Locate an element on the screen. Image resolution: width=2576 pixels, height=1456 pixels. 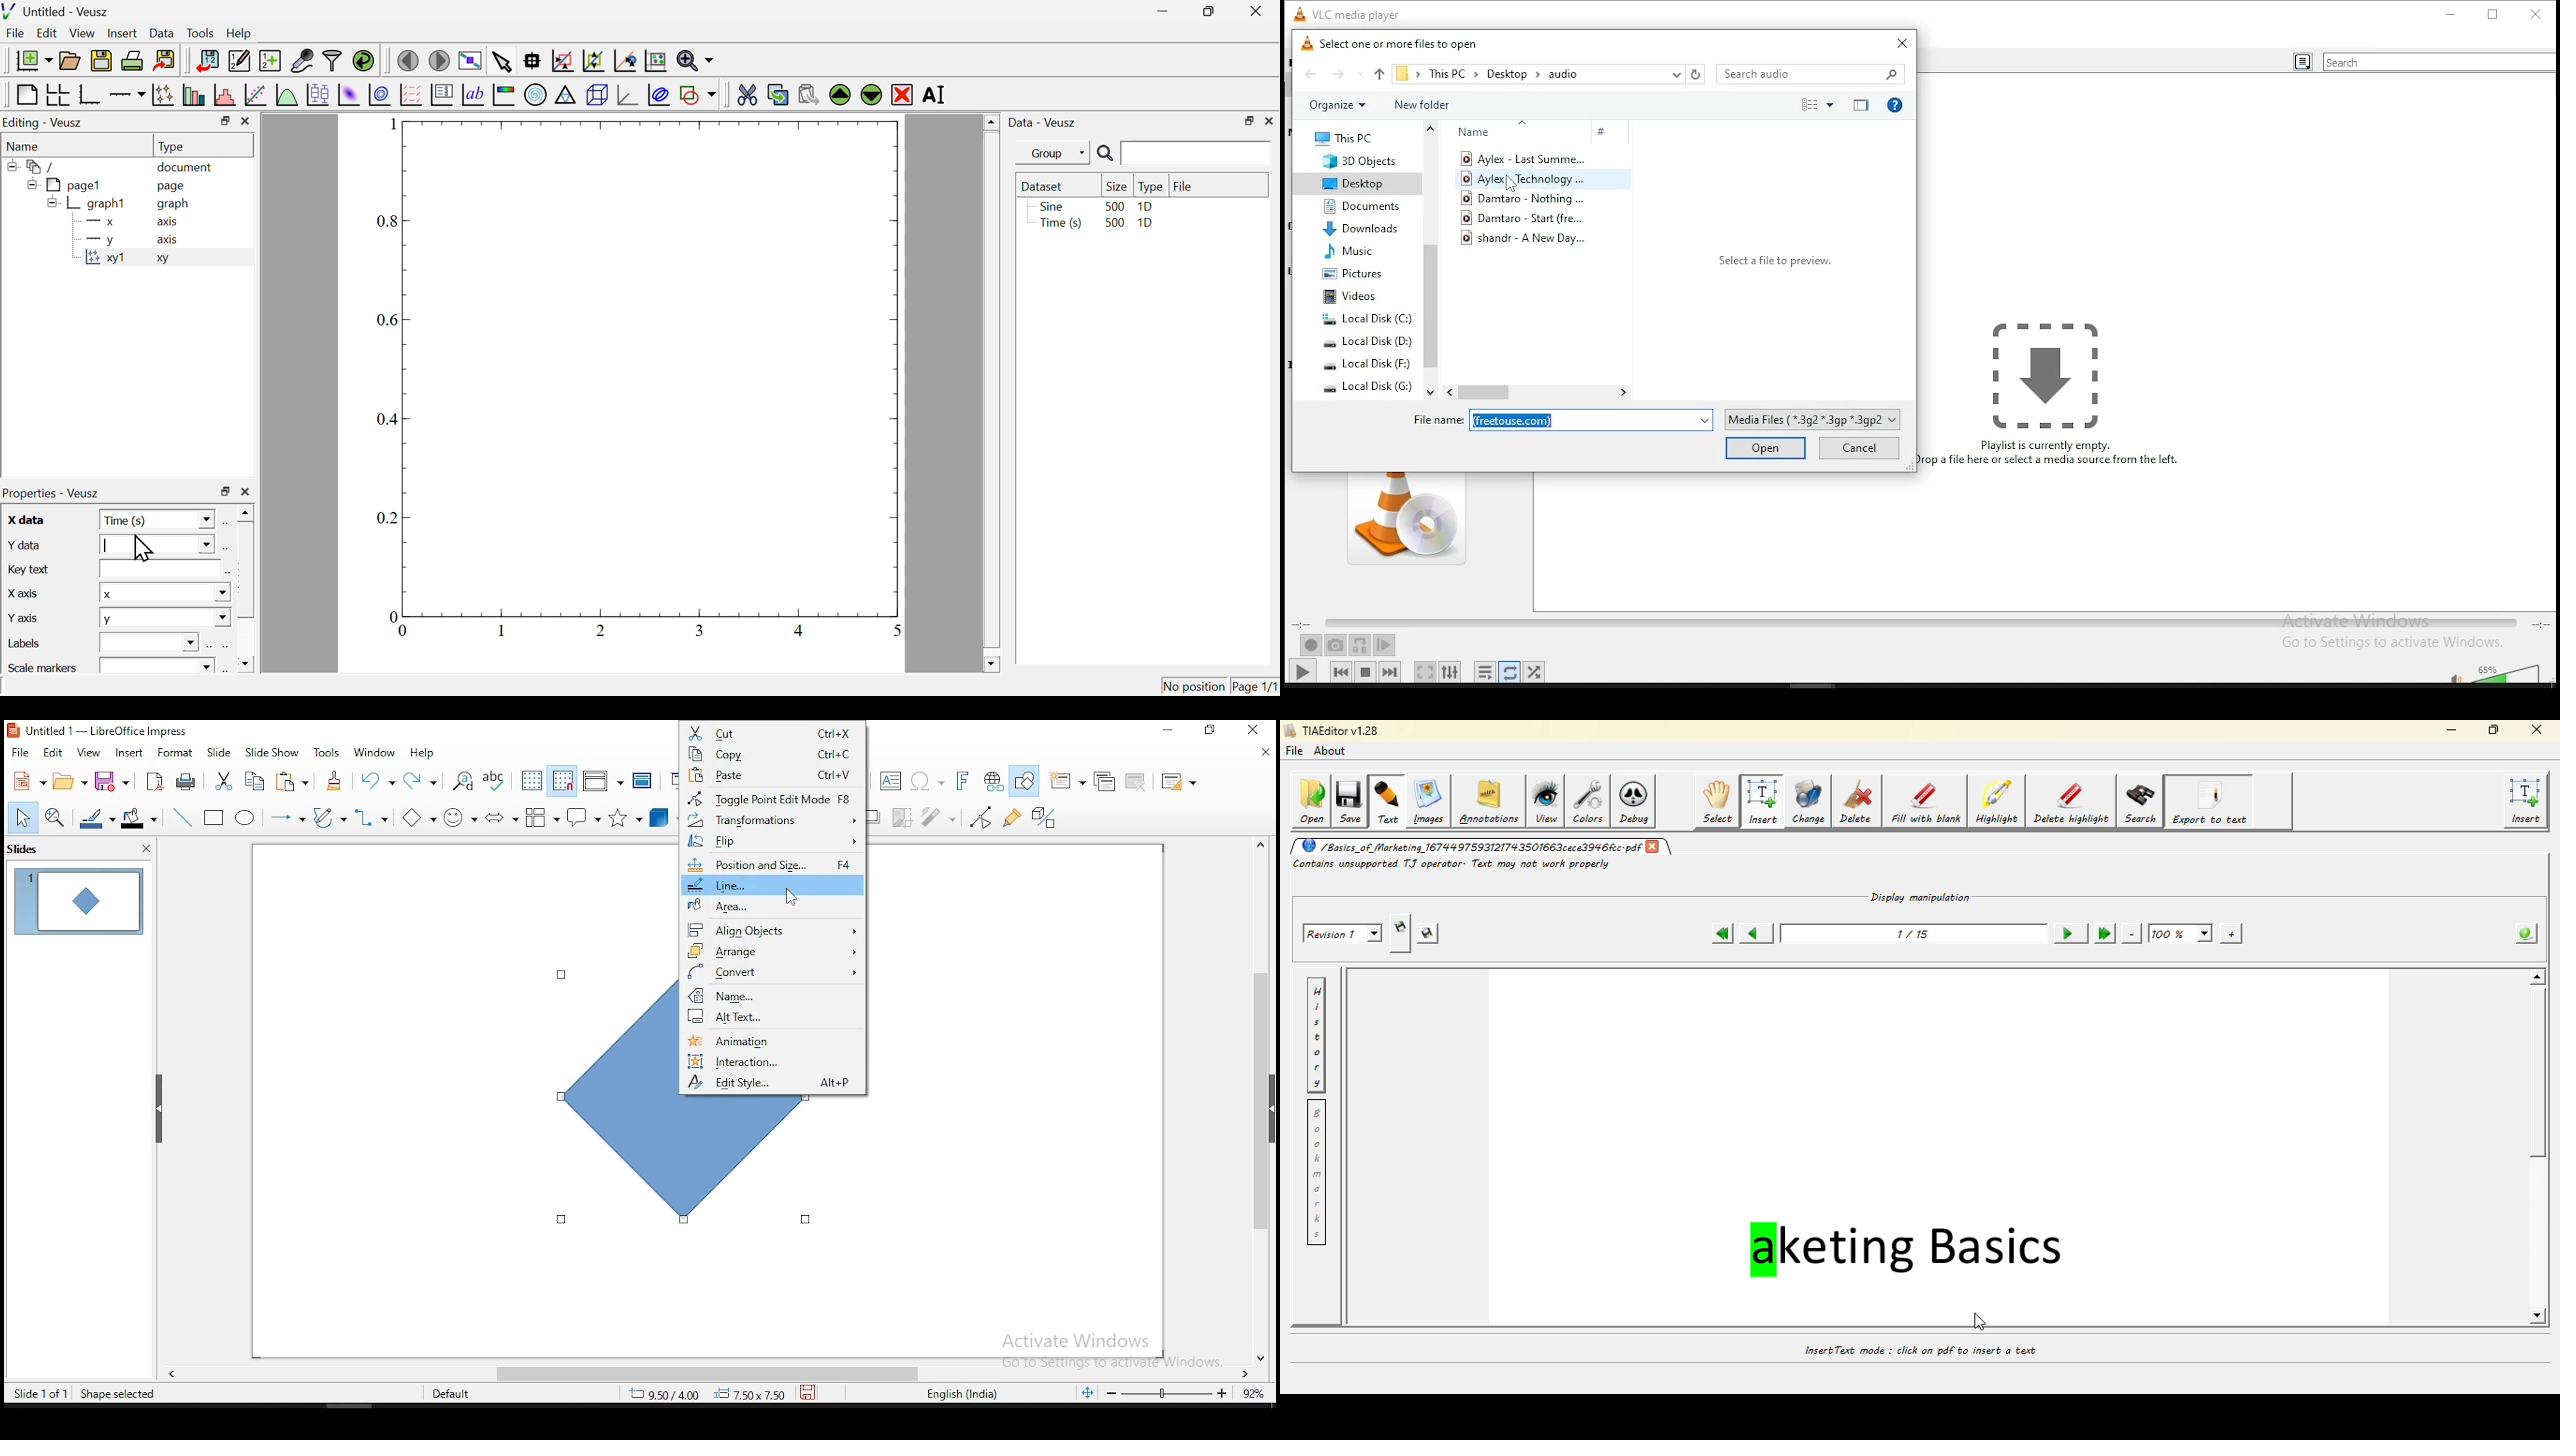
close window is located at coordinates (1255, 730).